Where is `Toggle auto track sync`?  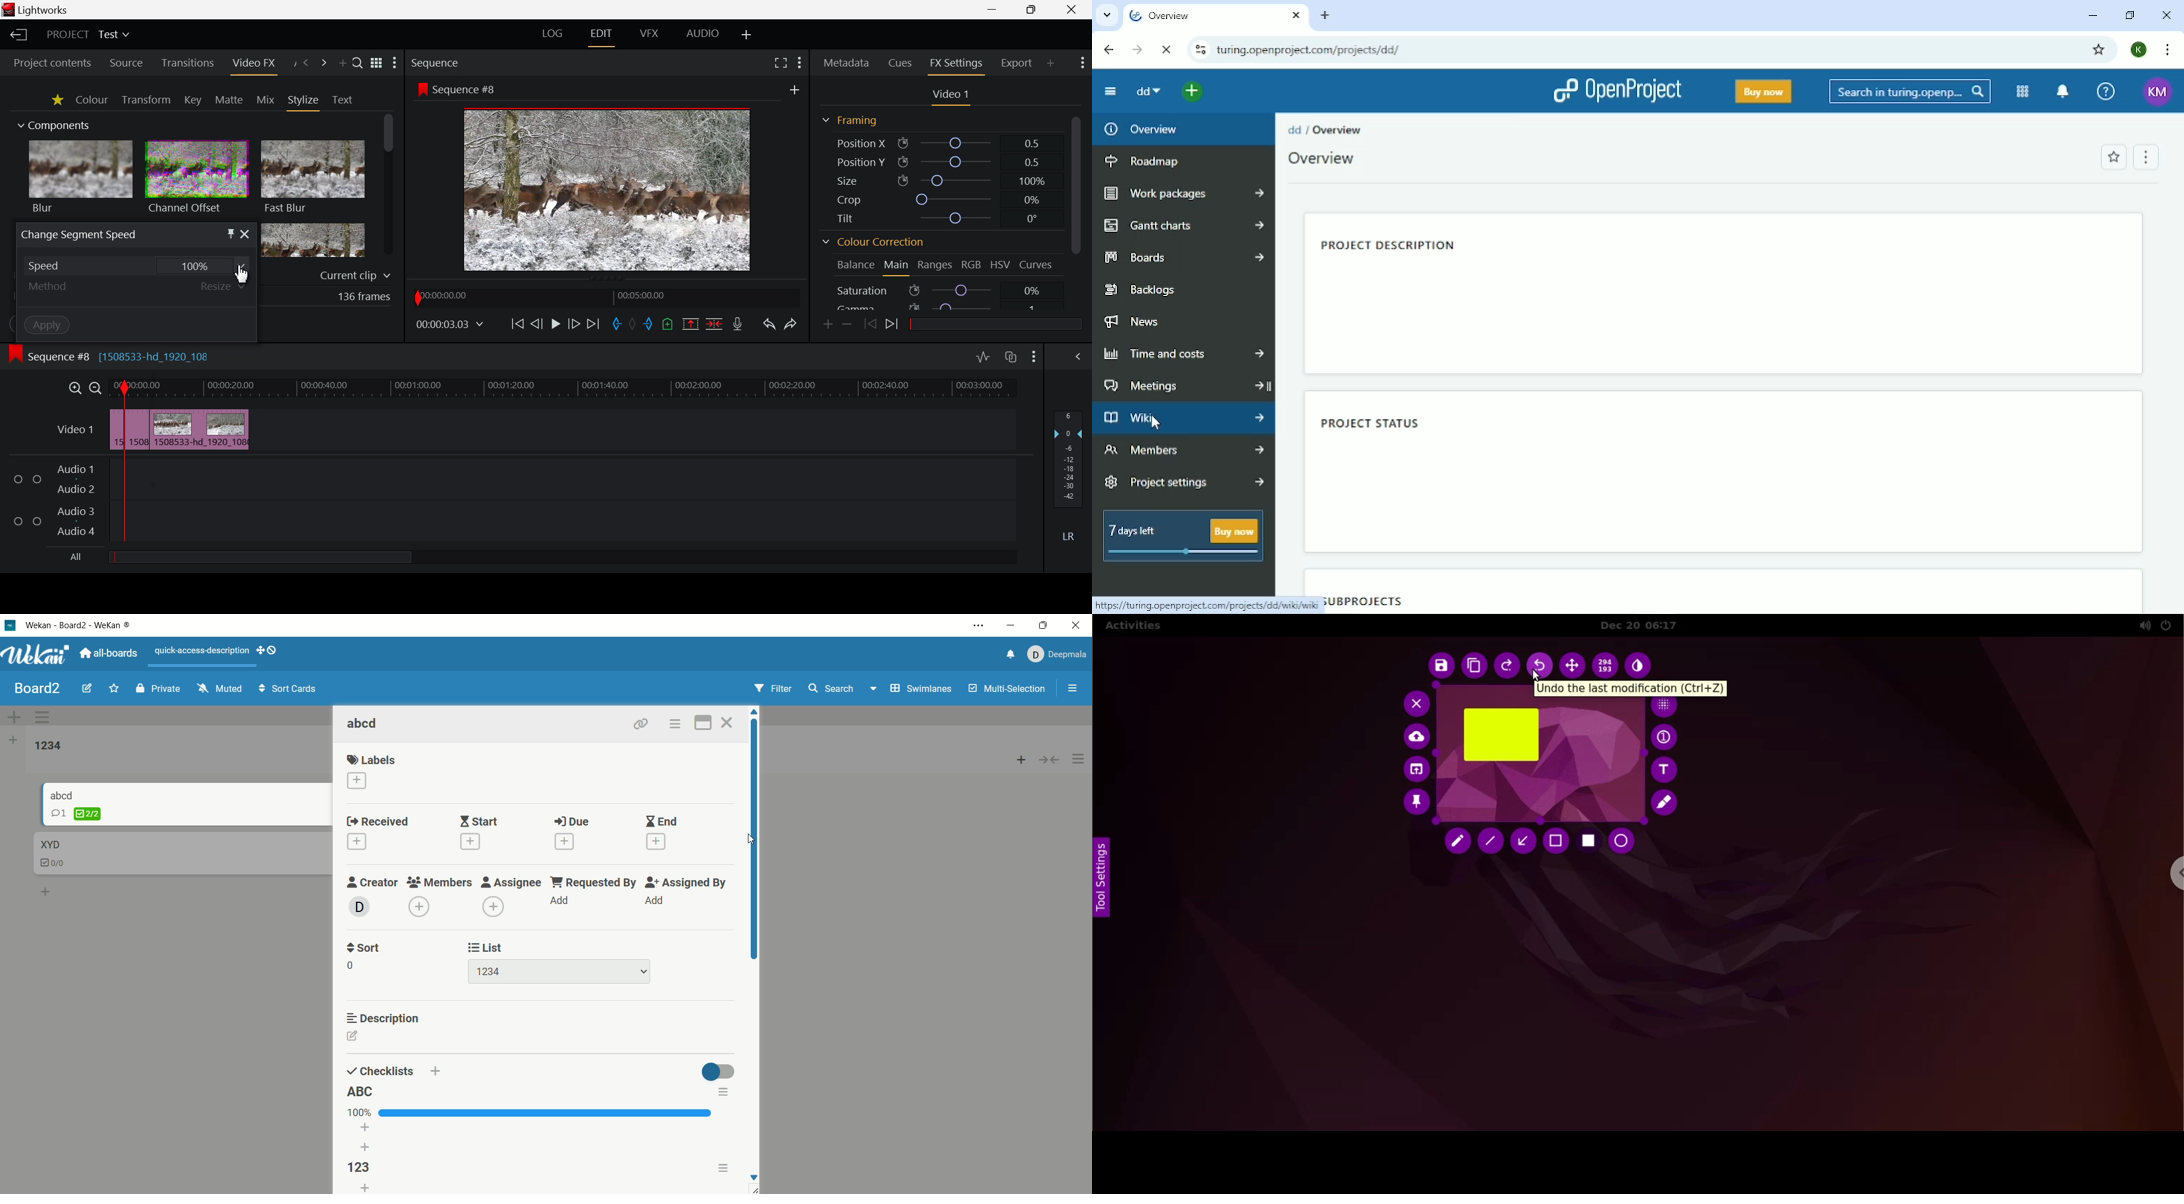
Toggle auto track sync is located at coordinates (1011, 358).